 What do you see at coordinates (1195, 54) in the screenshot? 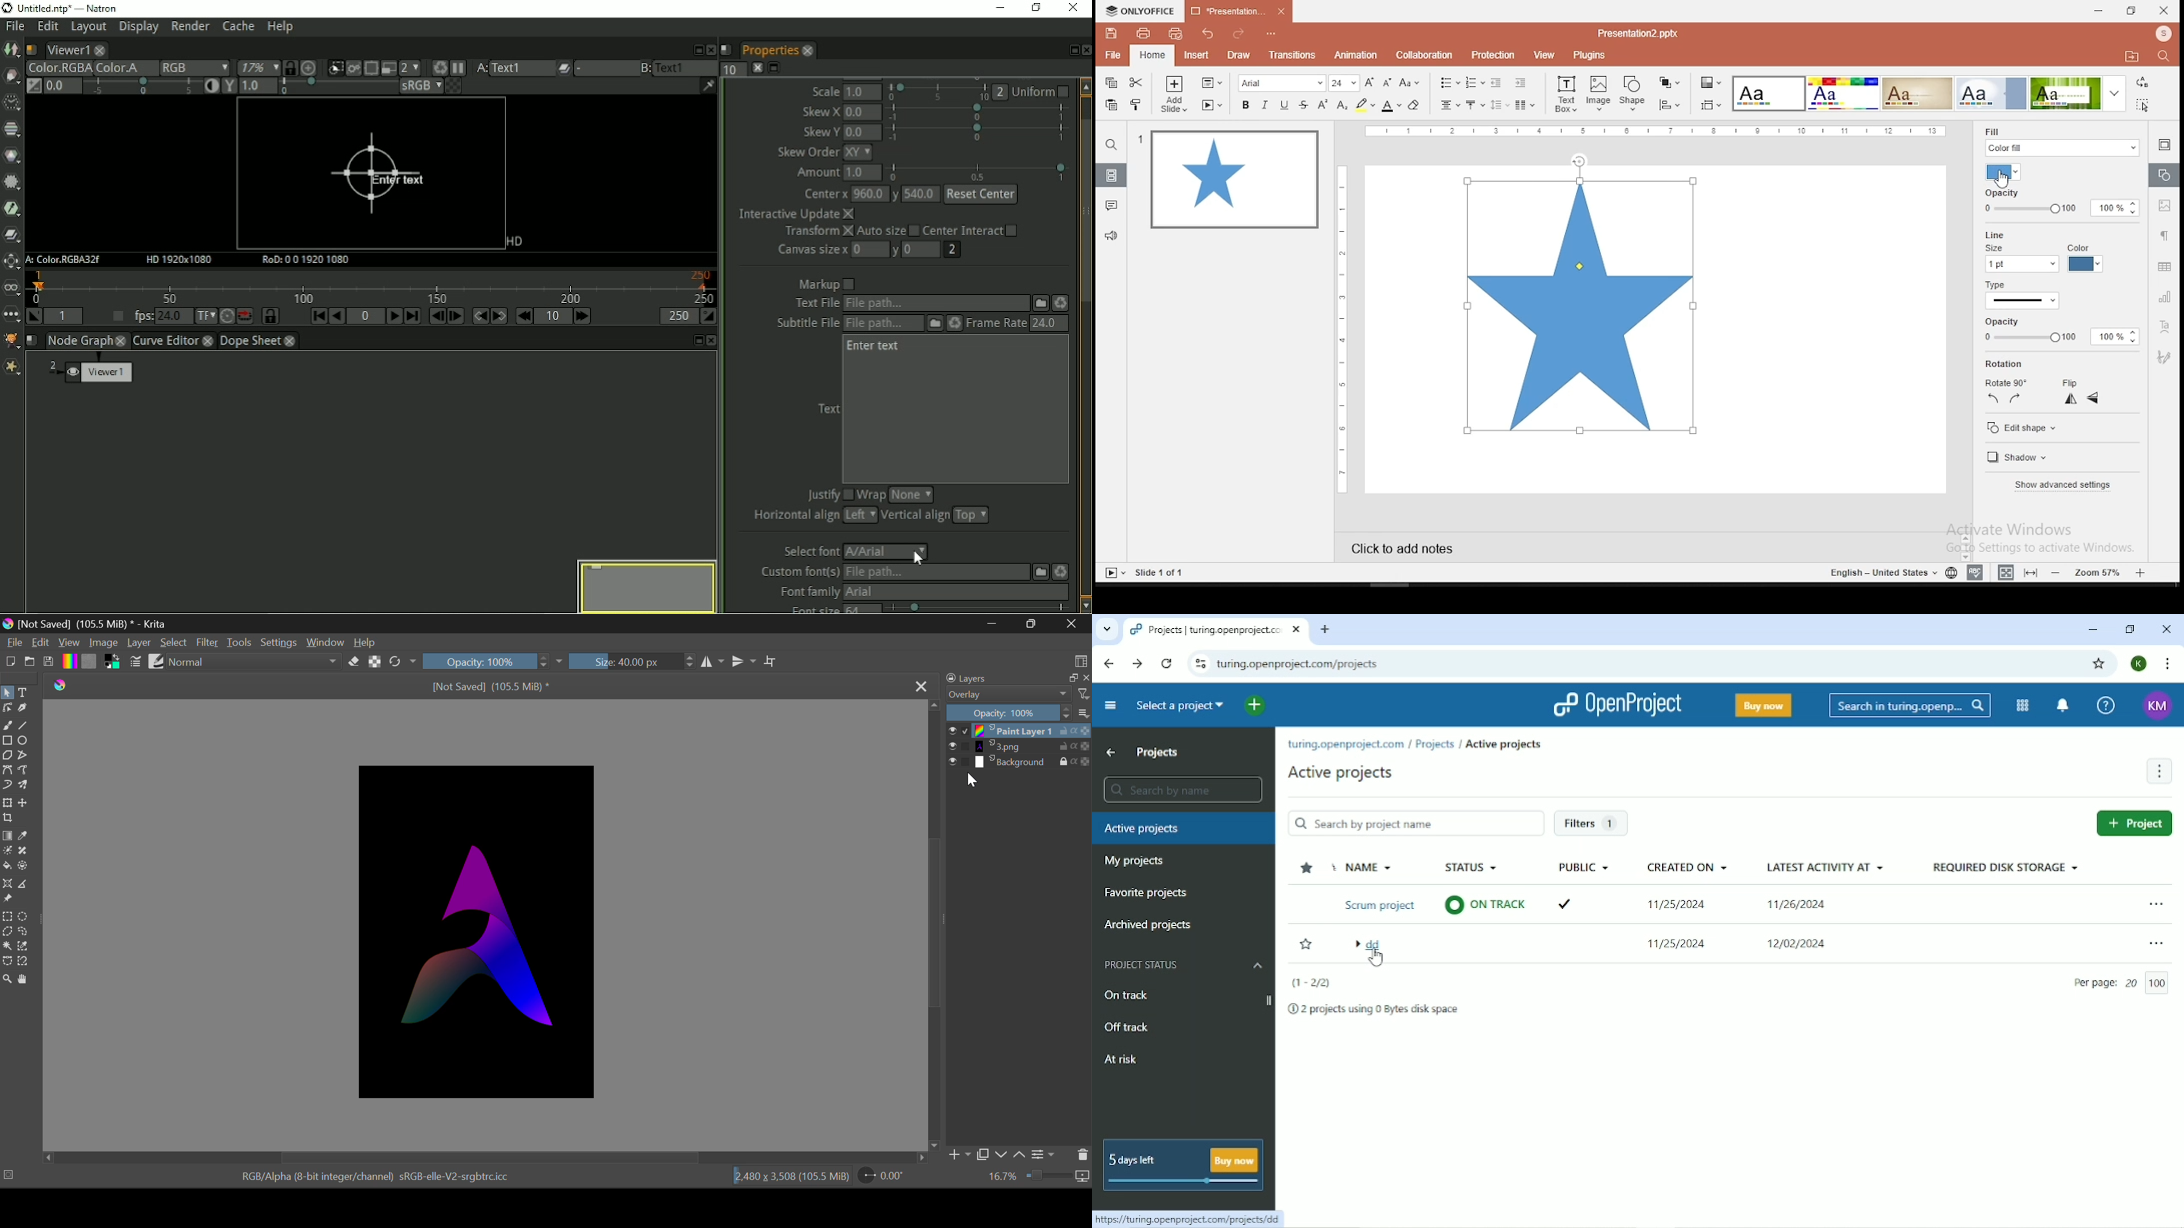
I see `insert` at bounding box center [1195, 54].